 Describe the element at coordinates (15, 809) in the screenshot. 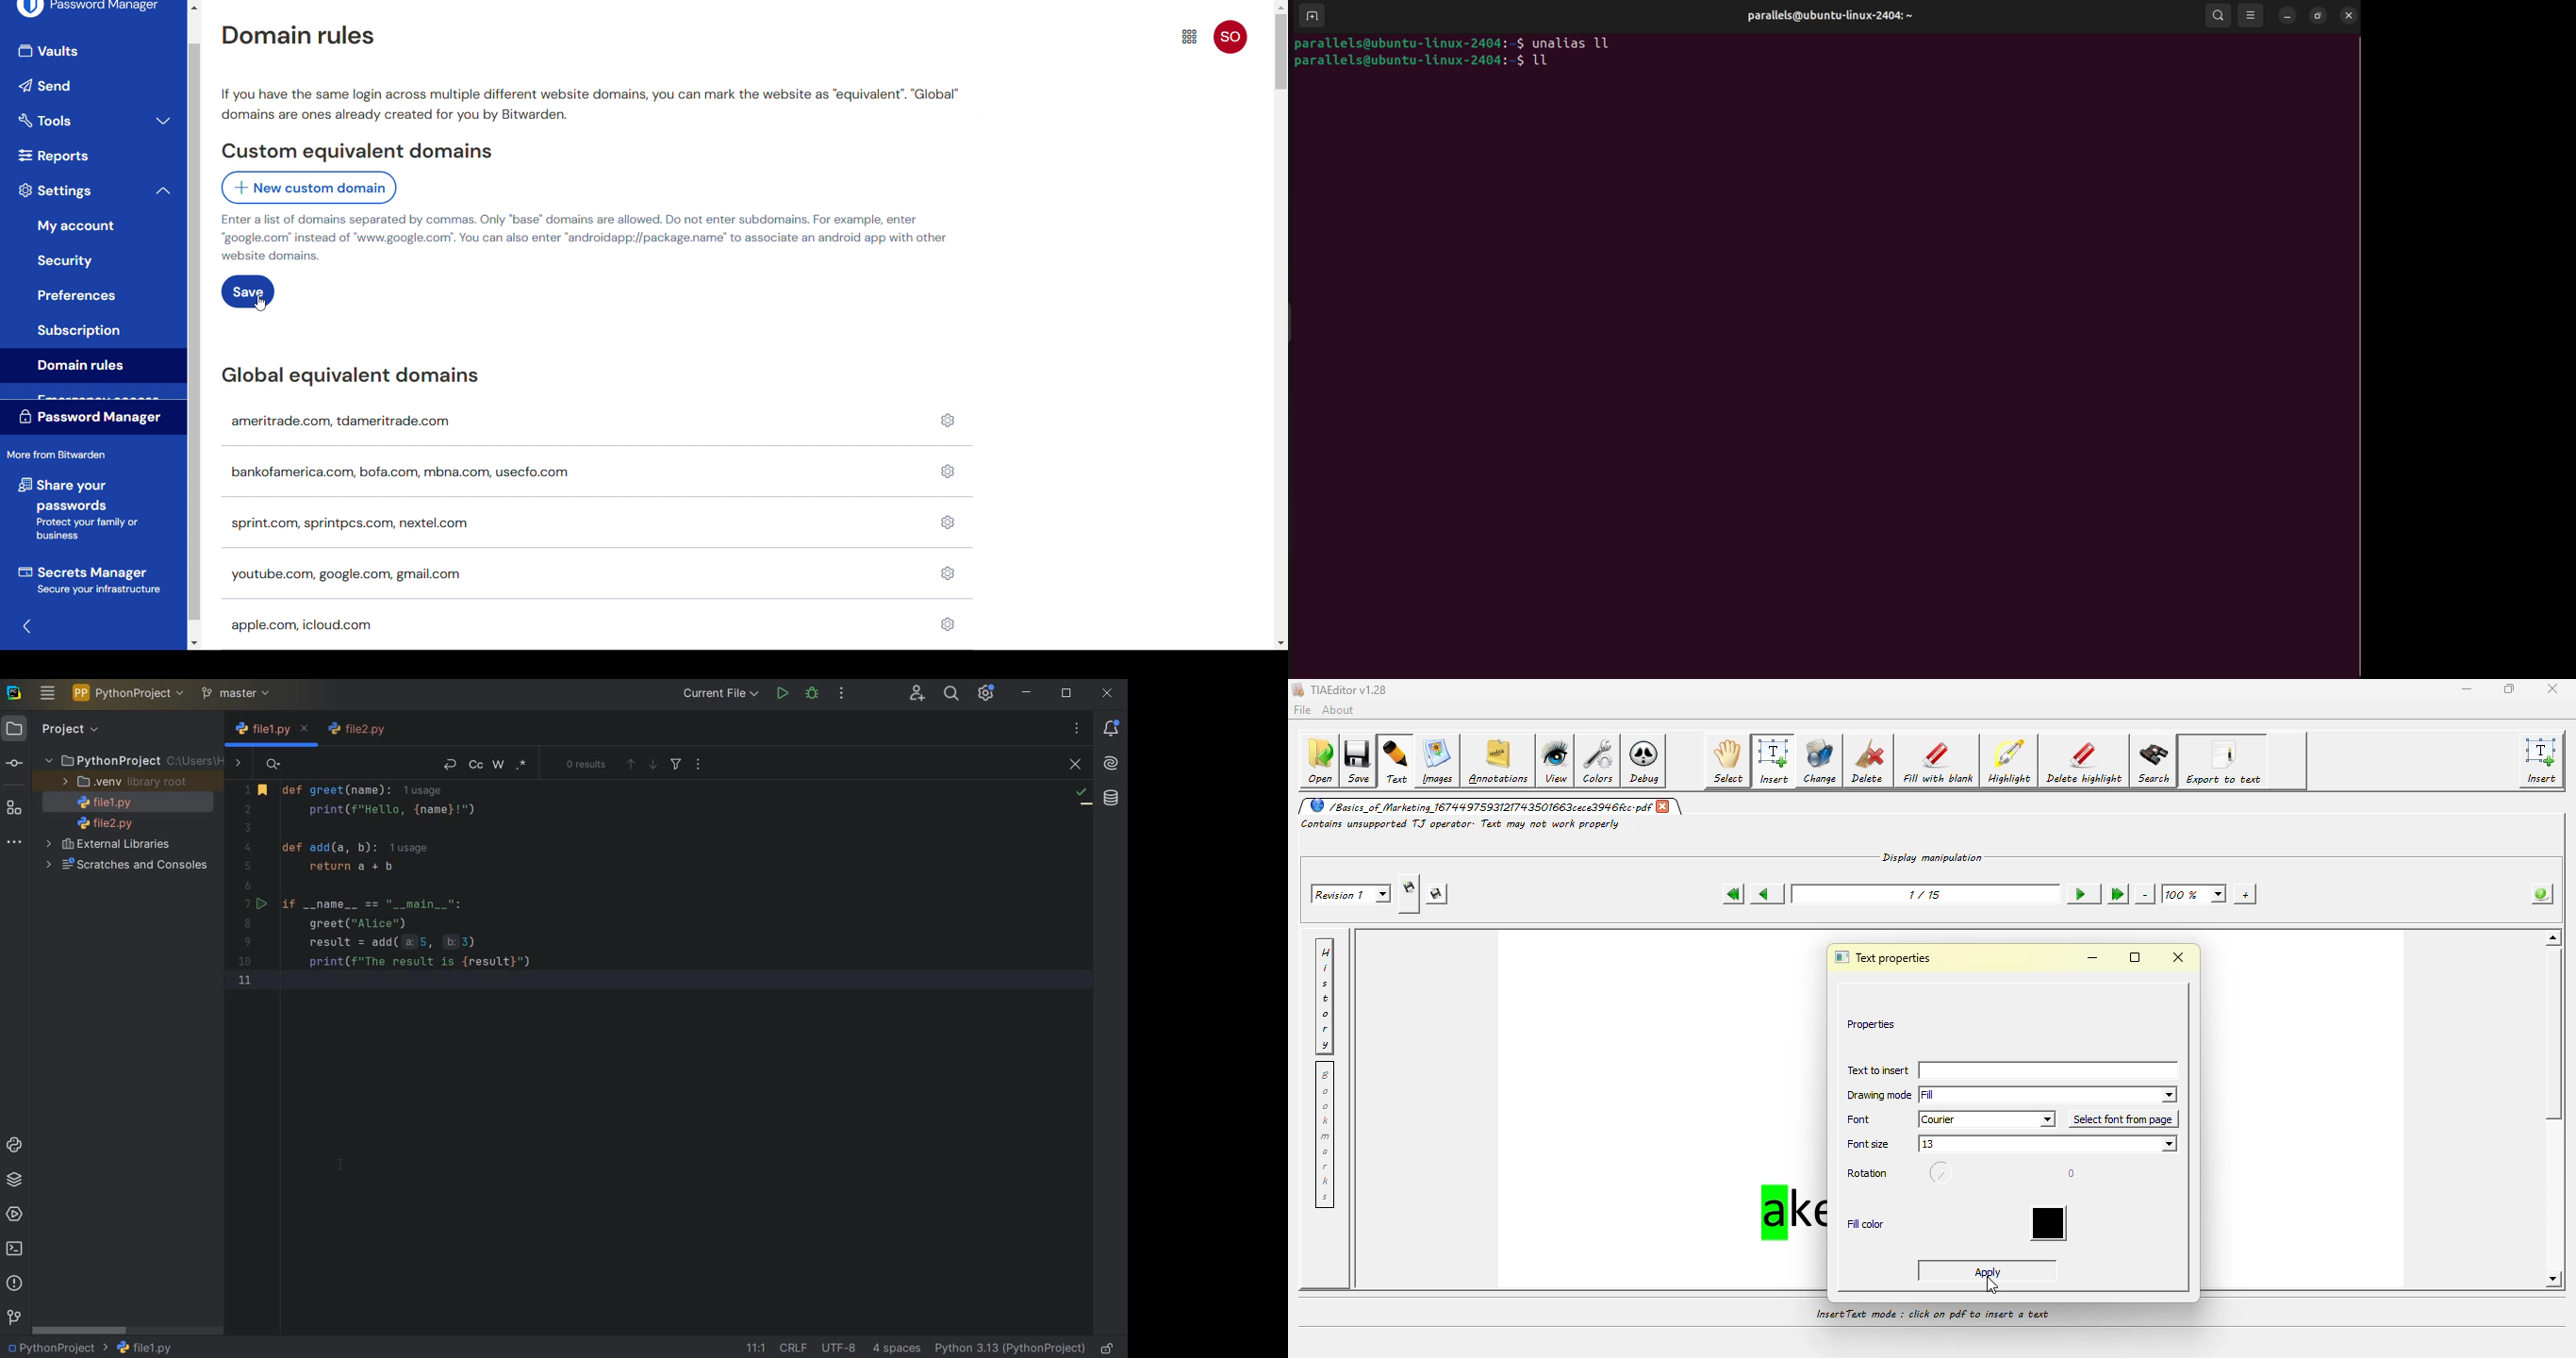

I see `STRUCTURE` at that location.